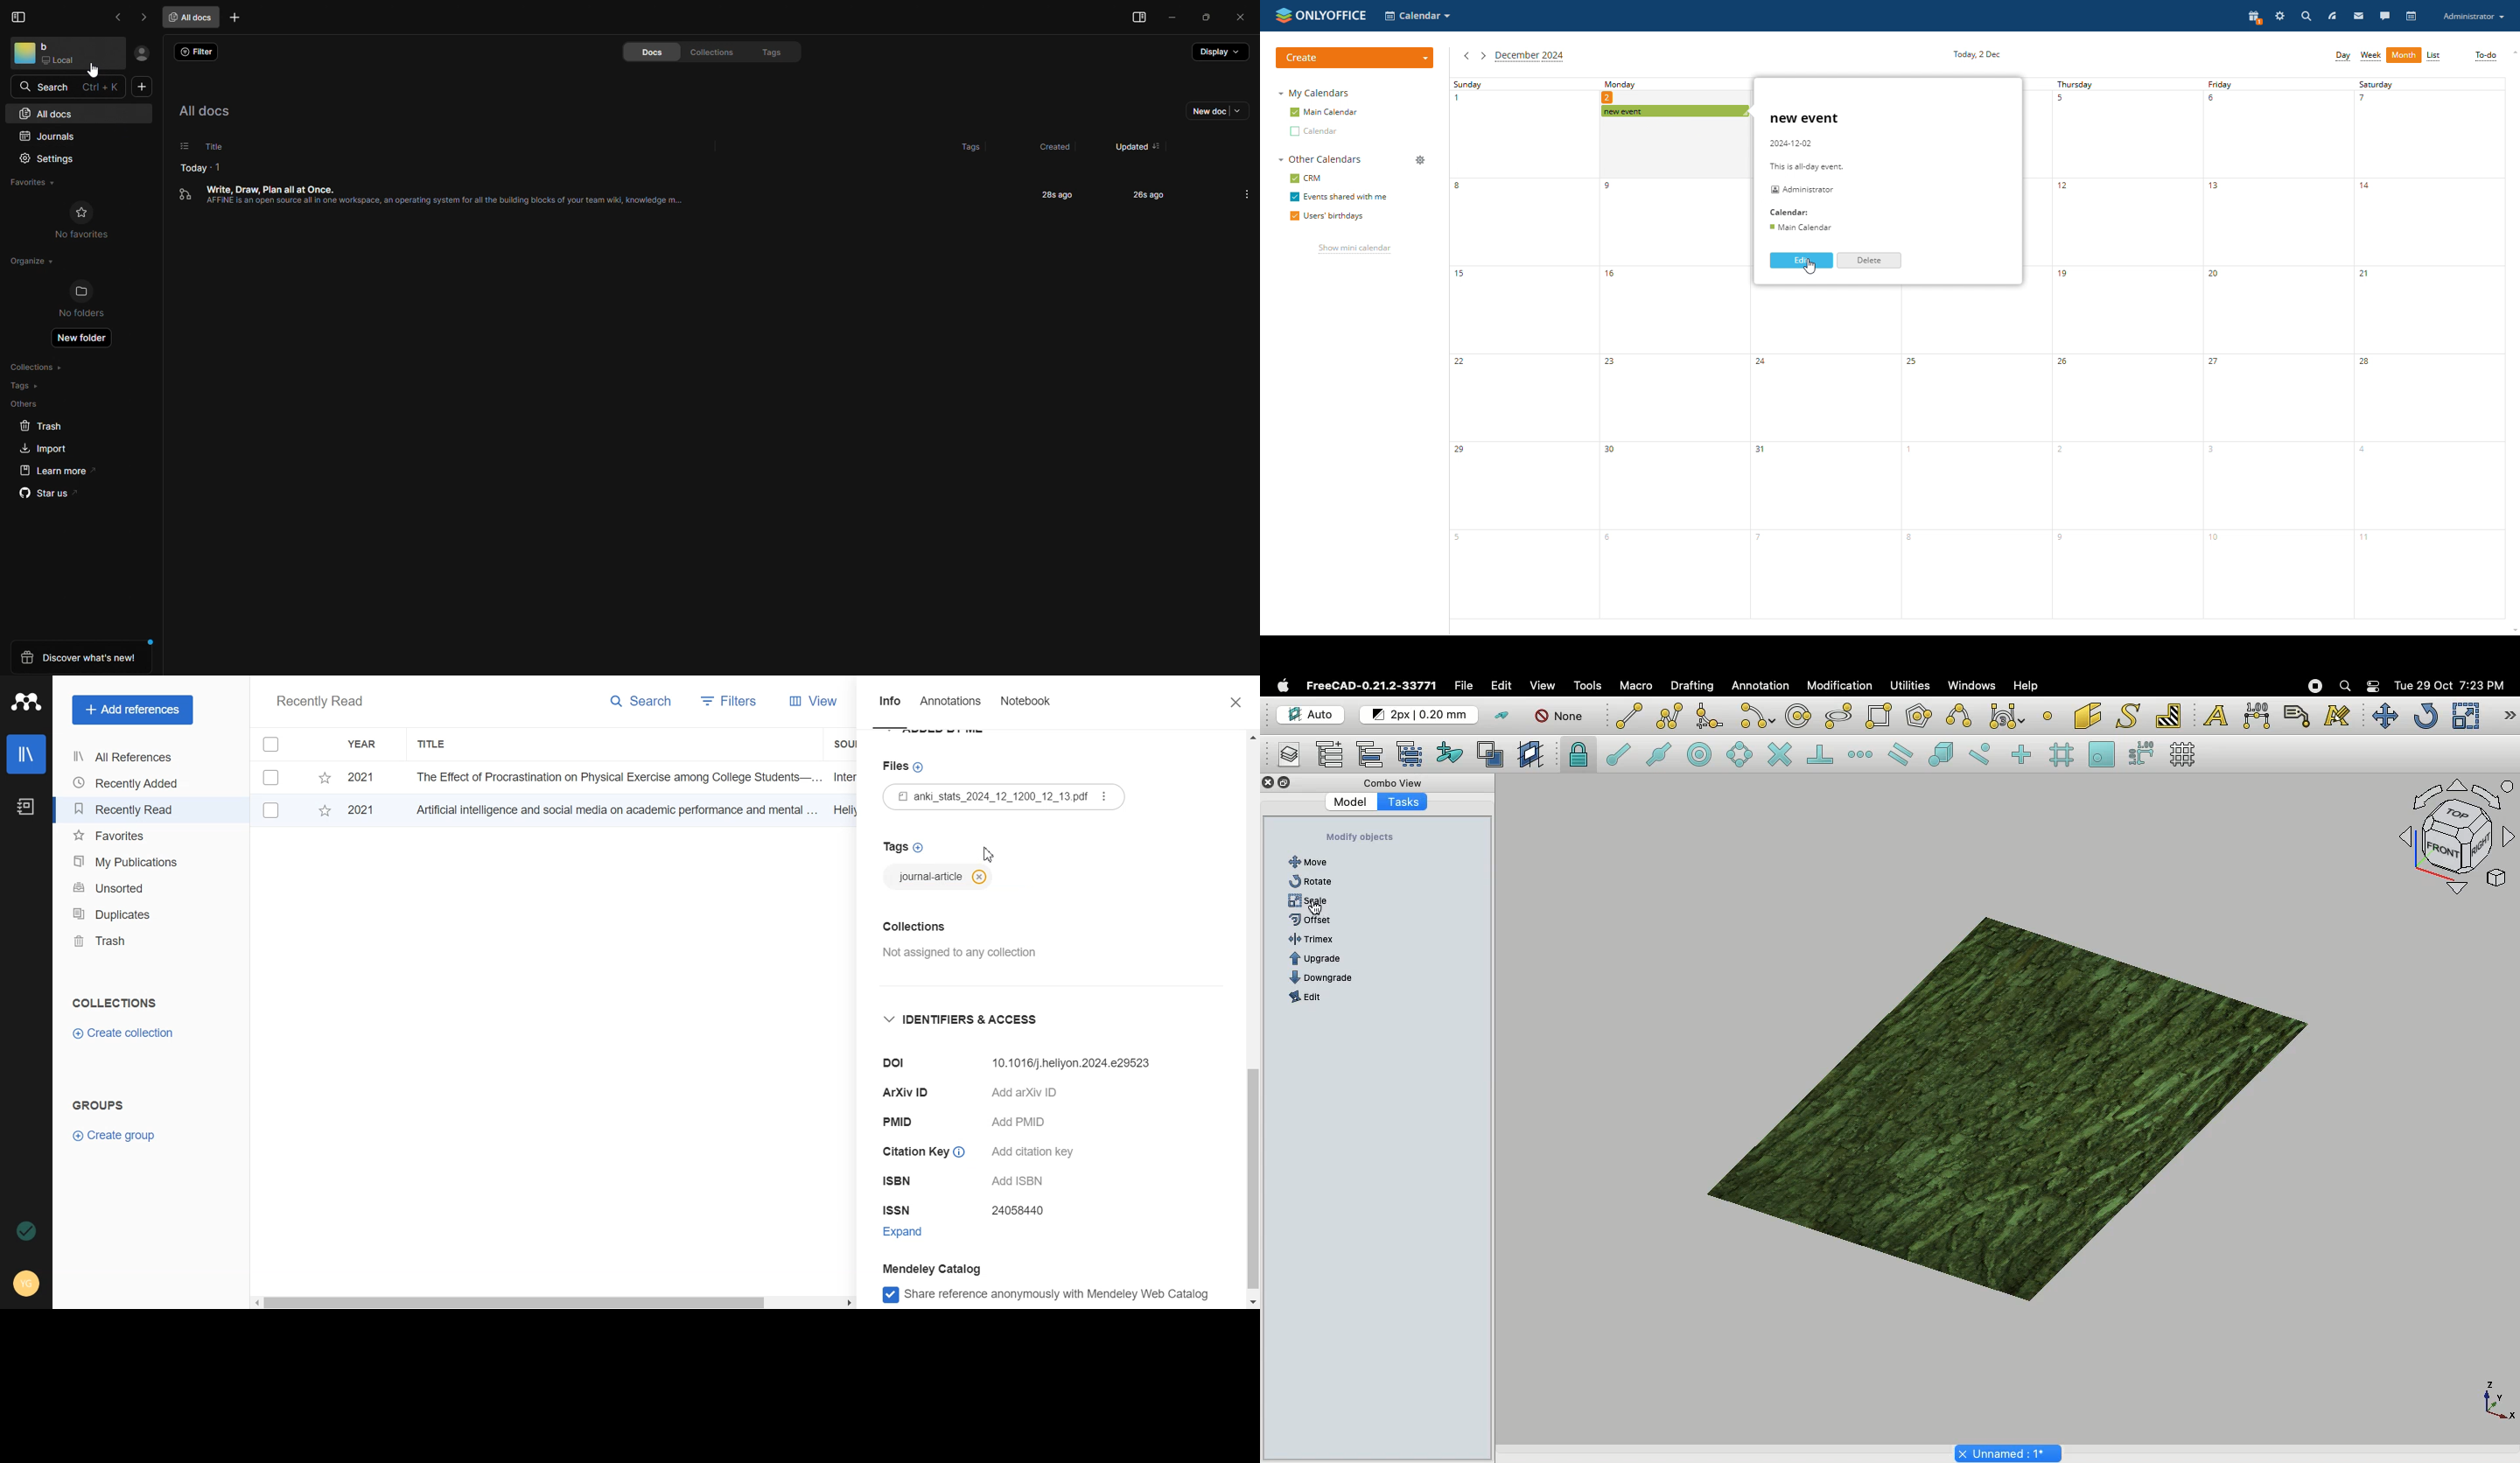  What do you see at coordinates (114, 1003) in the screenshot?
I see `Collections` at bounding box center [114, 1003].